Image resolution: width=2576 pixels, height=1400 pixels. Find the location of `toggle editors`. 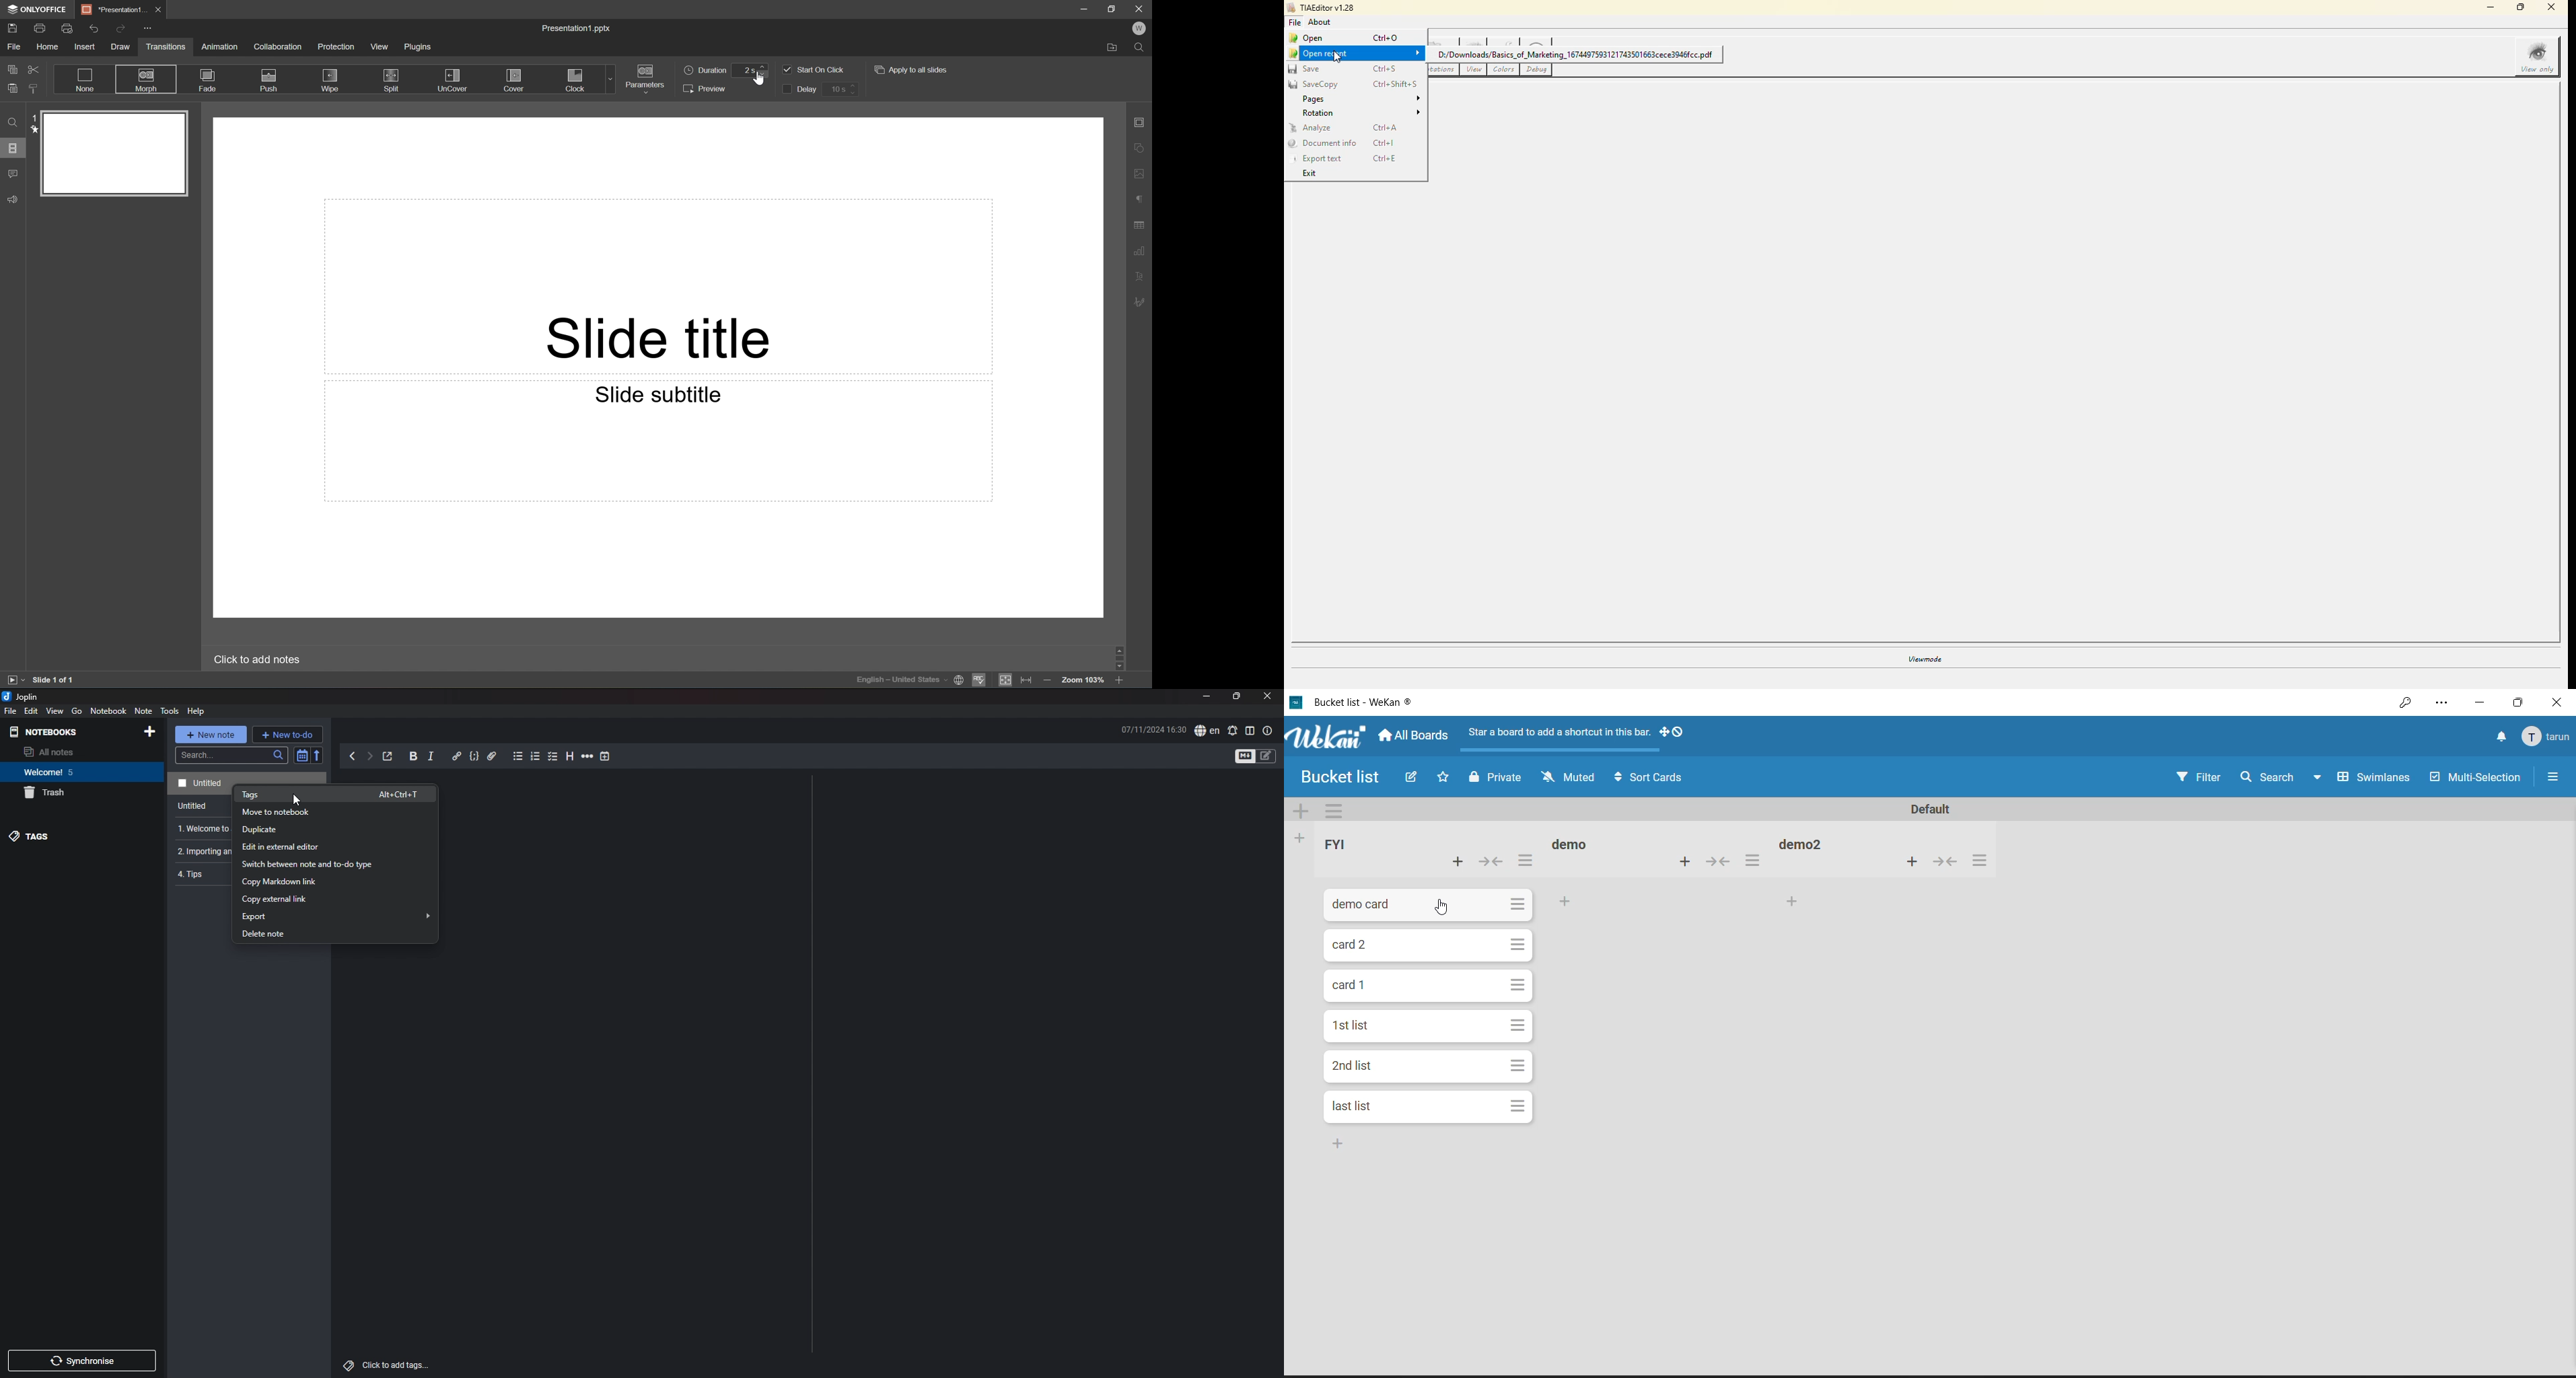

toggle editors is located at coordinates (1267, 756).